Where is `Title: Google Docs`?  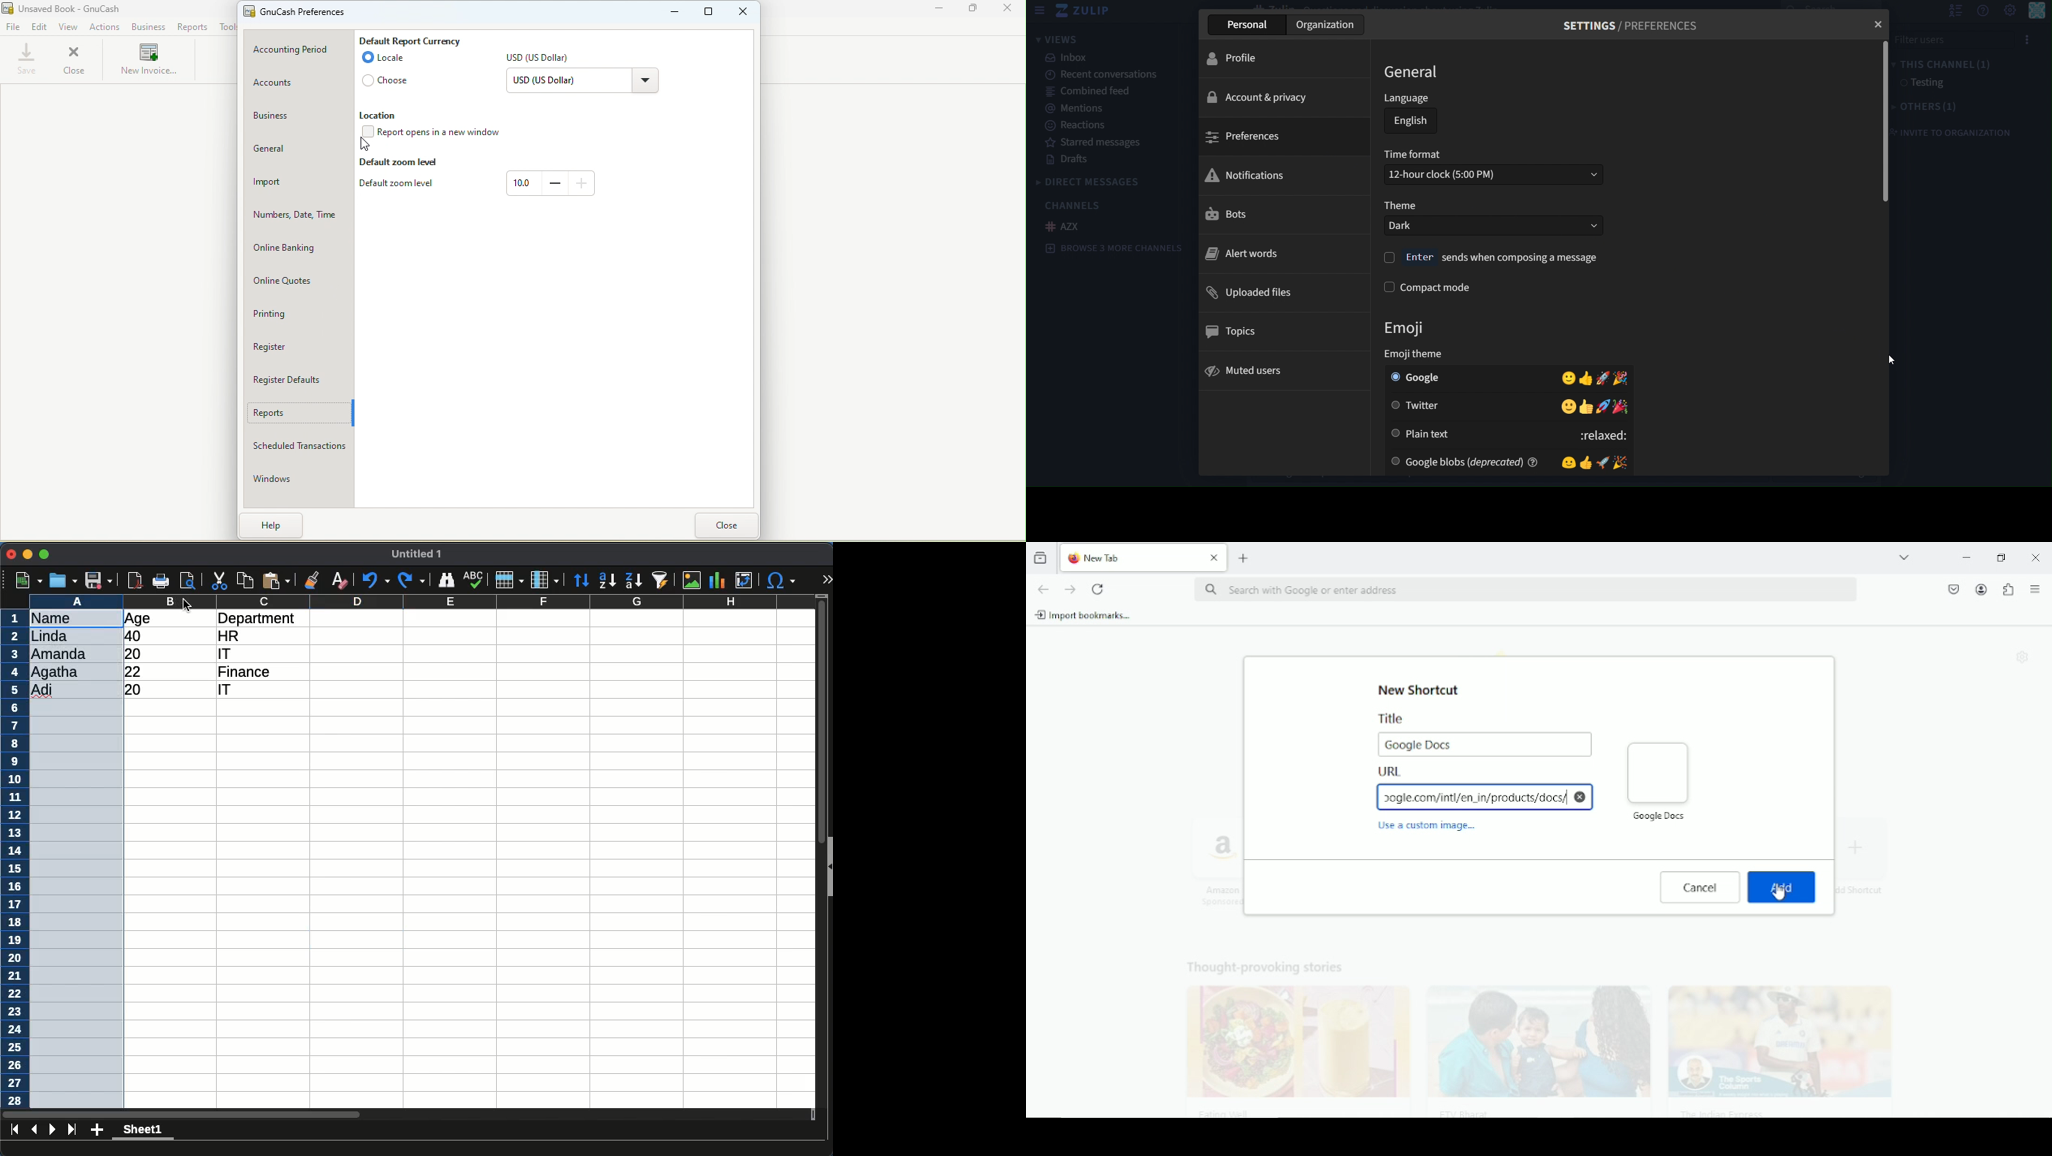 Title: Google Docs is located at coordinates (1485, 735).